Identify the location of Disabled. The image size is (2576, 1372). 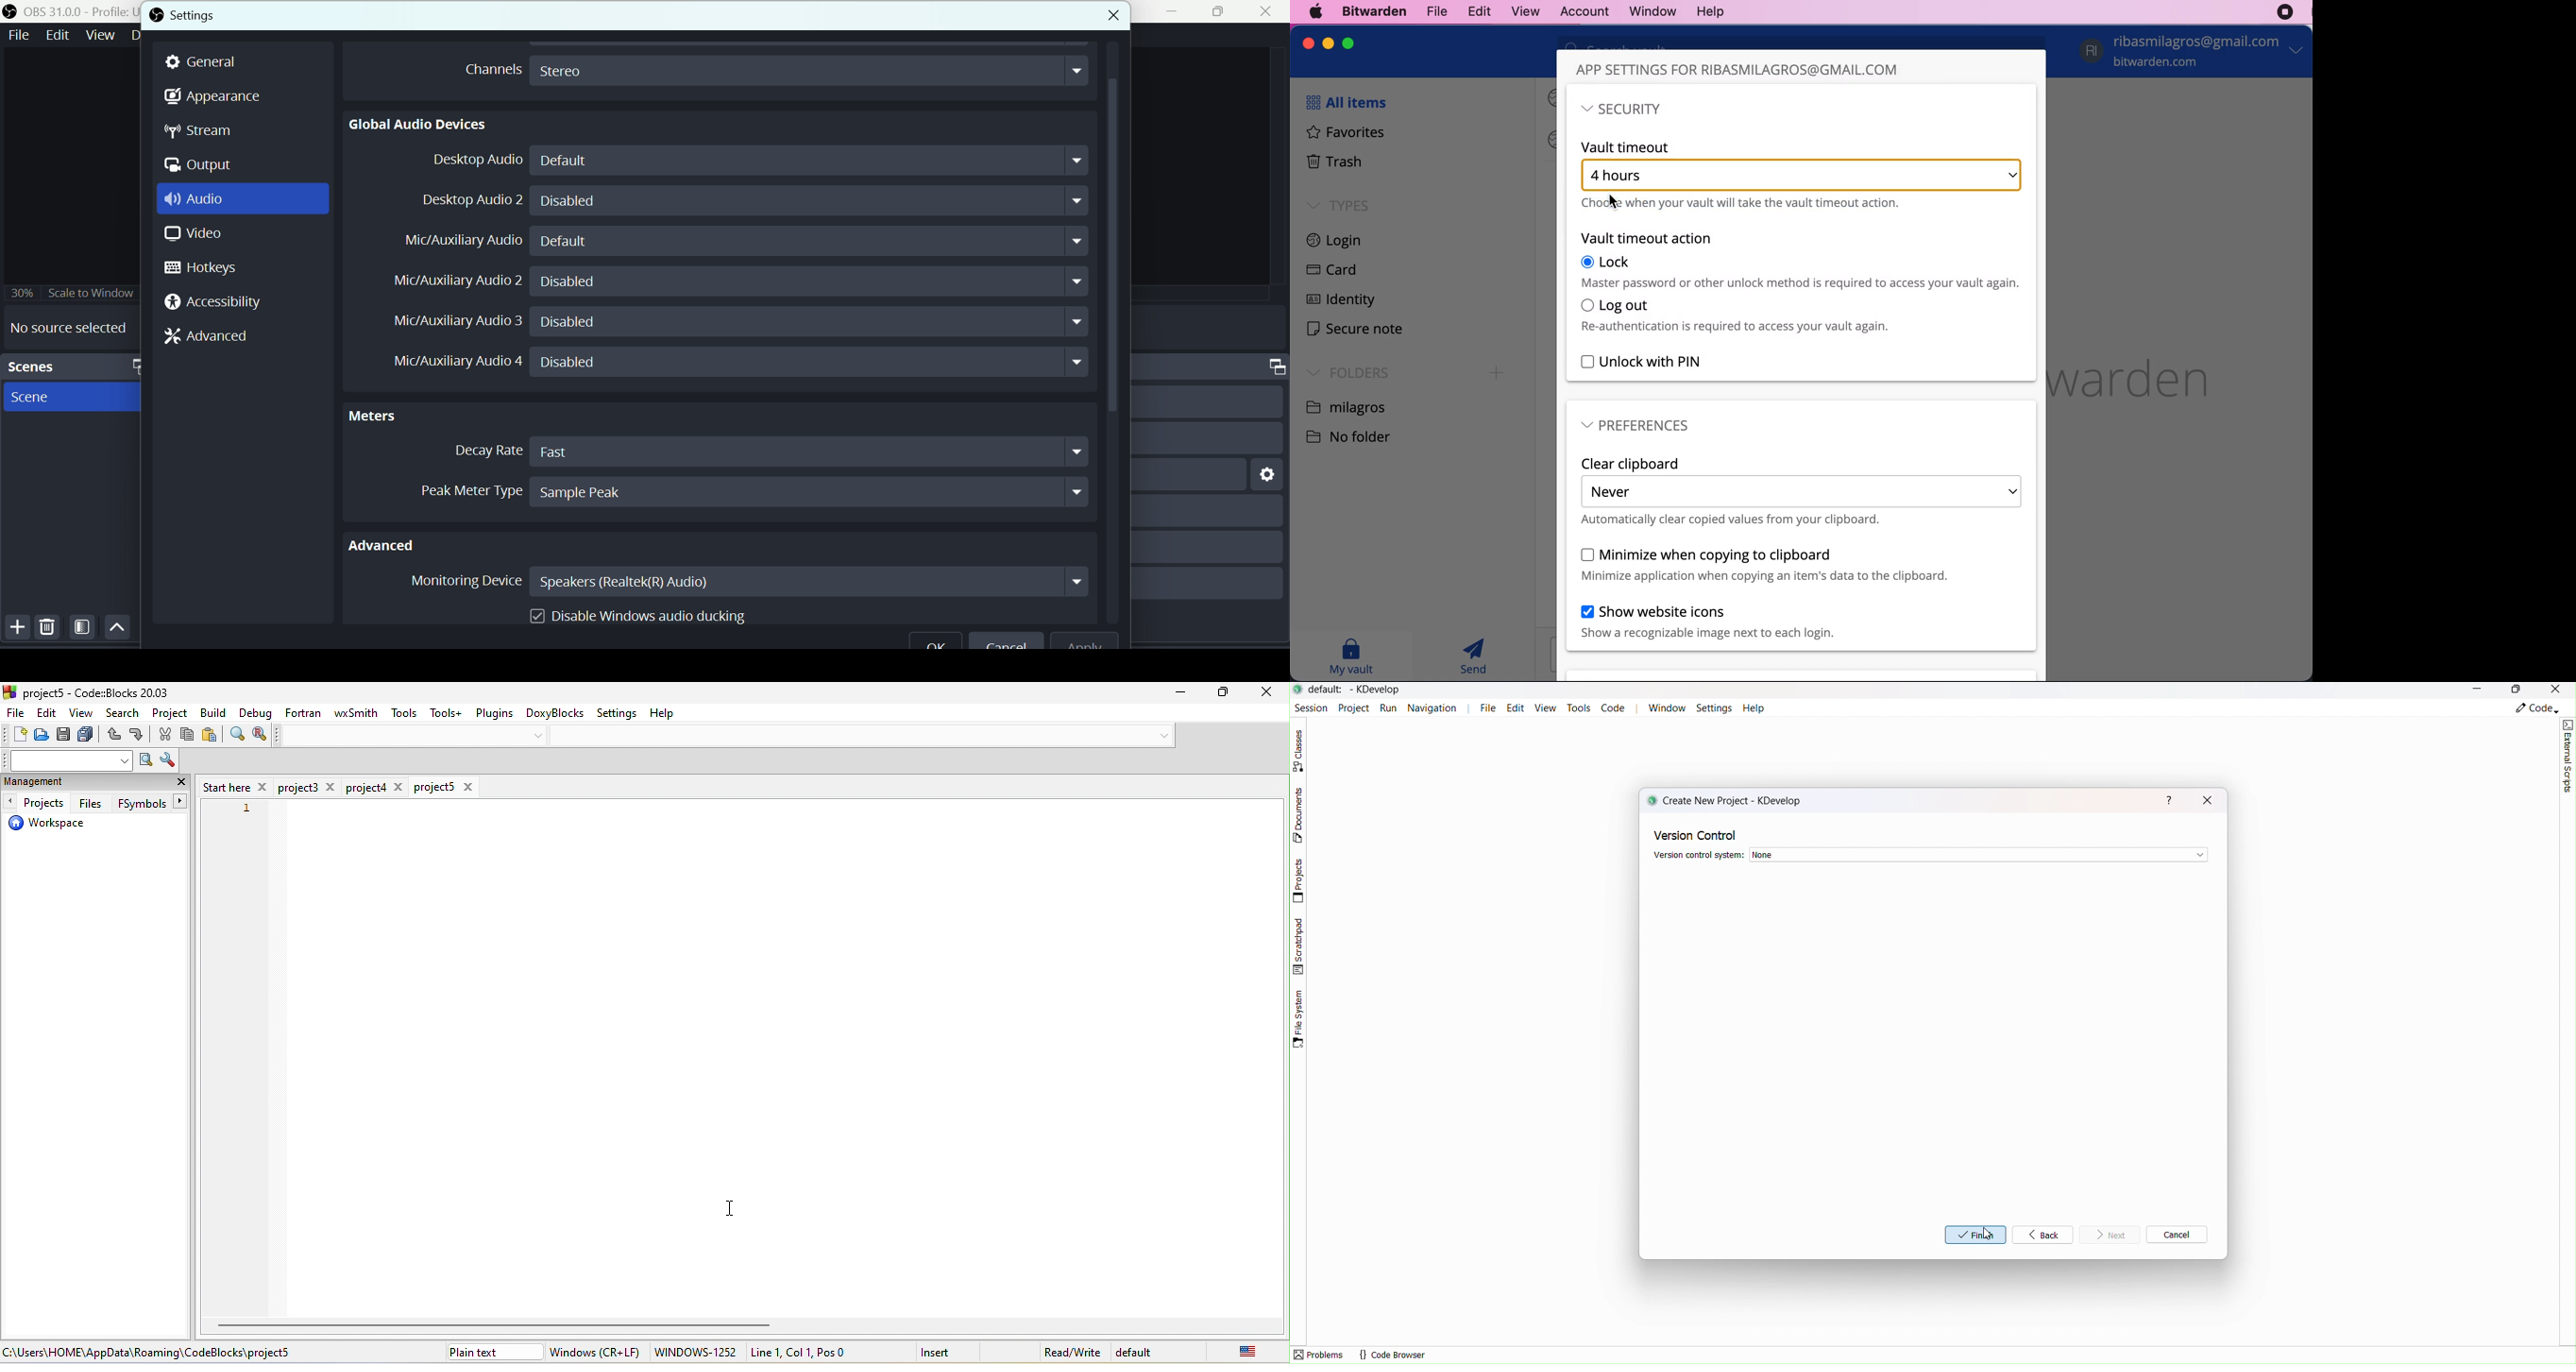
(811, 323).